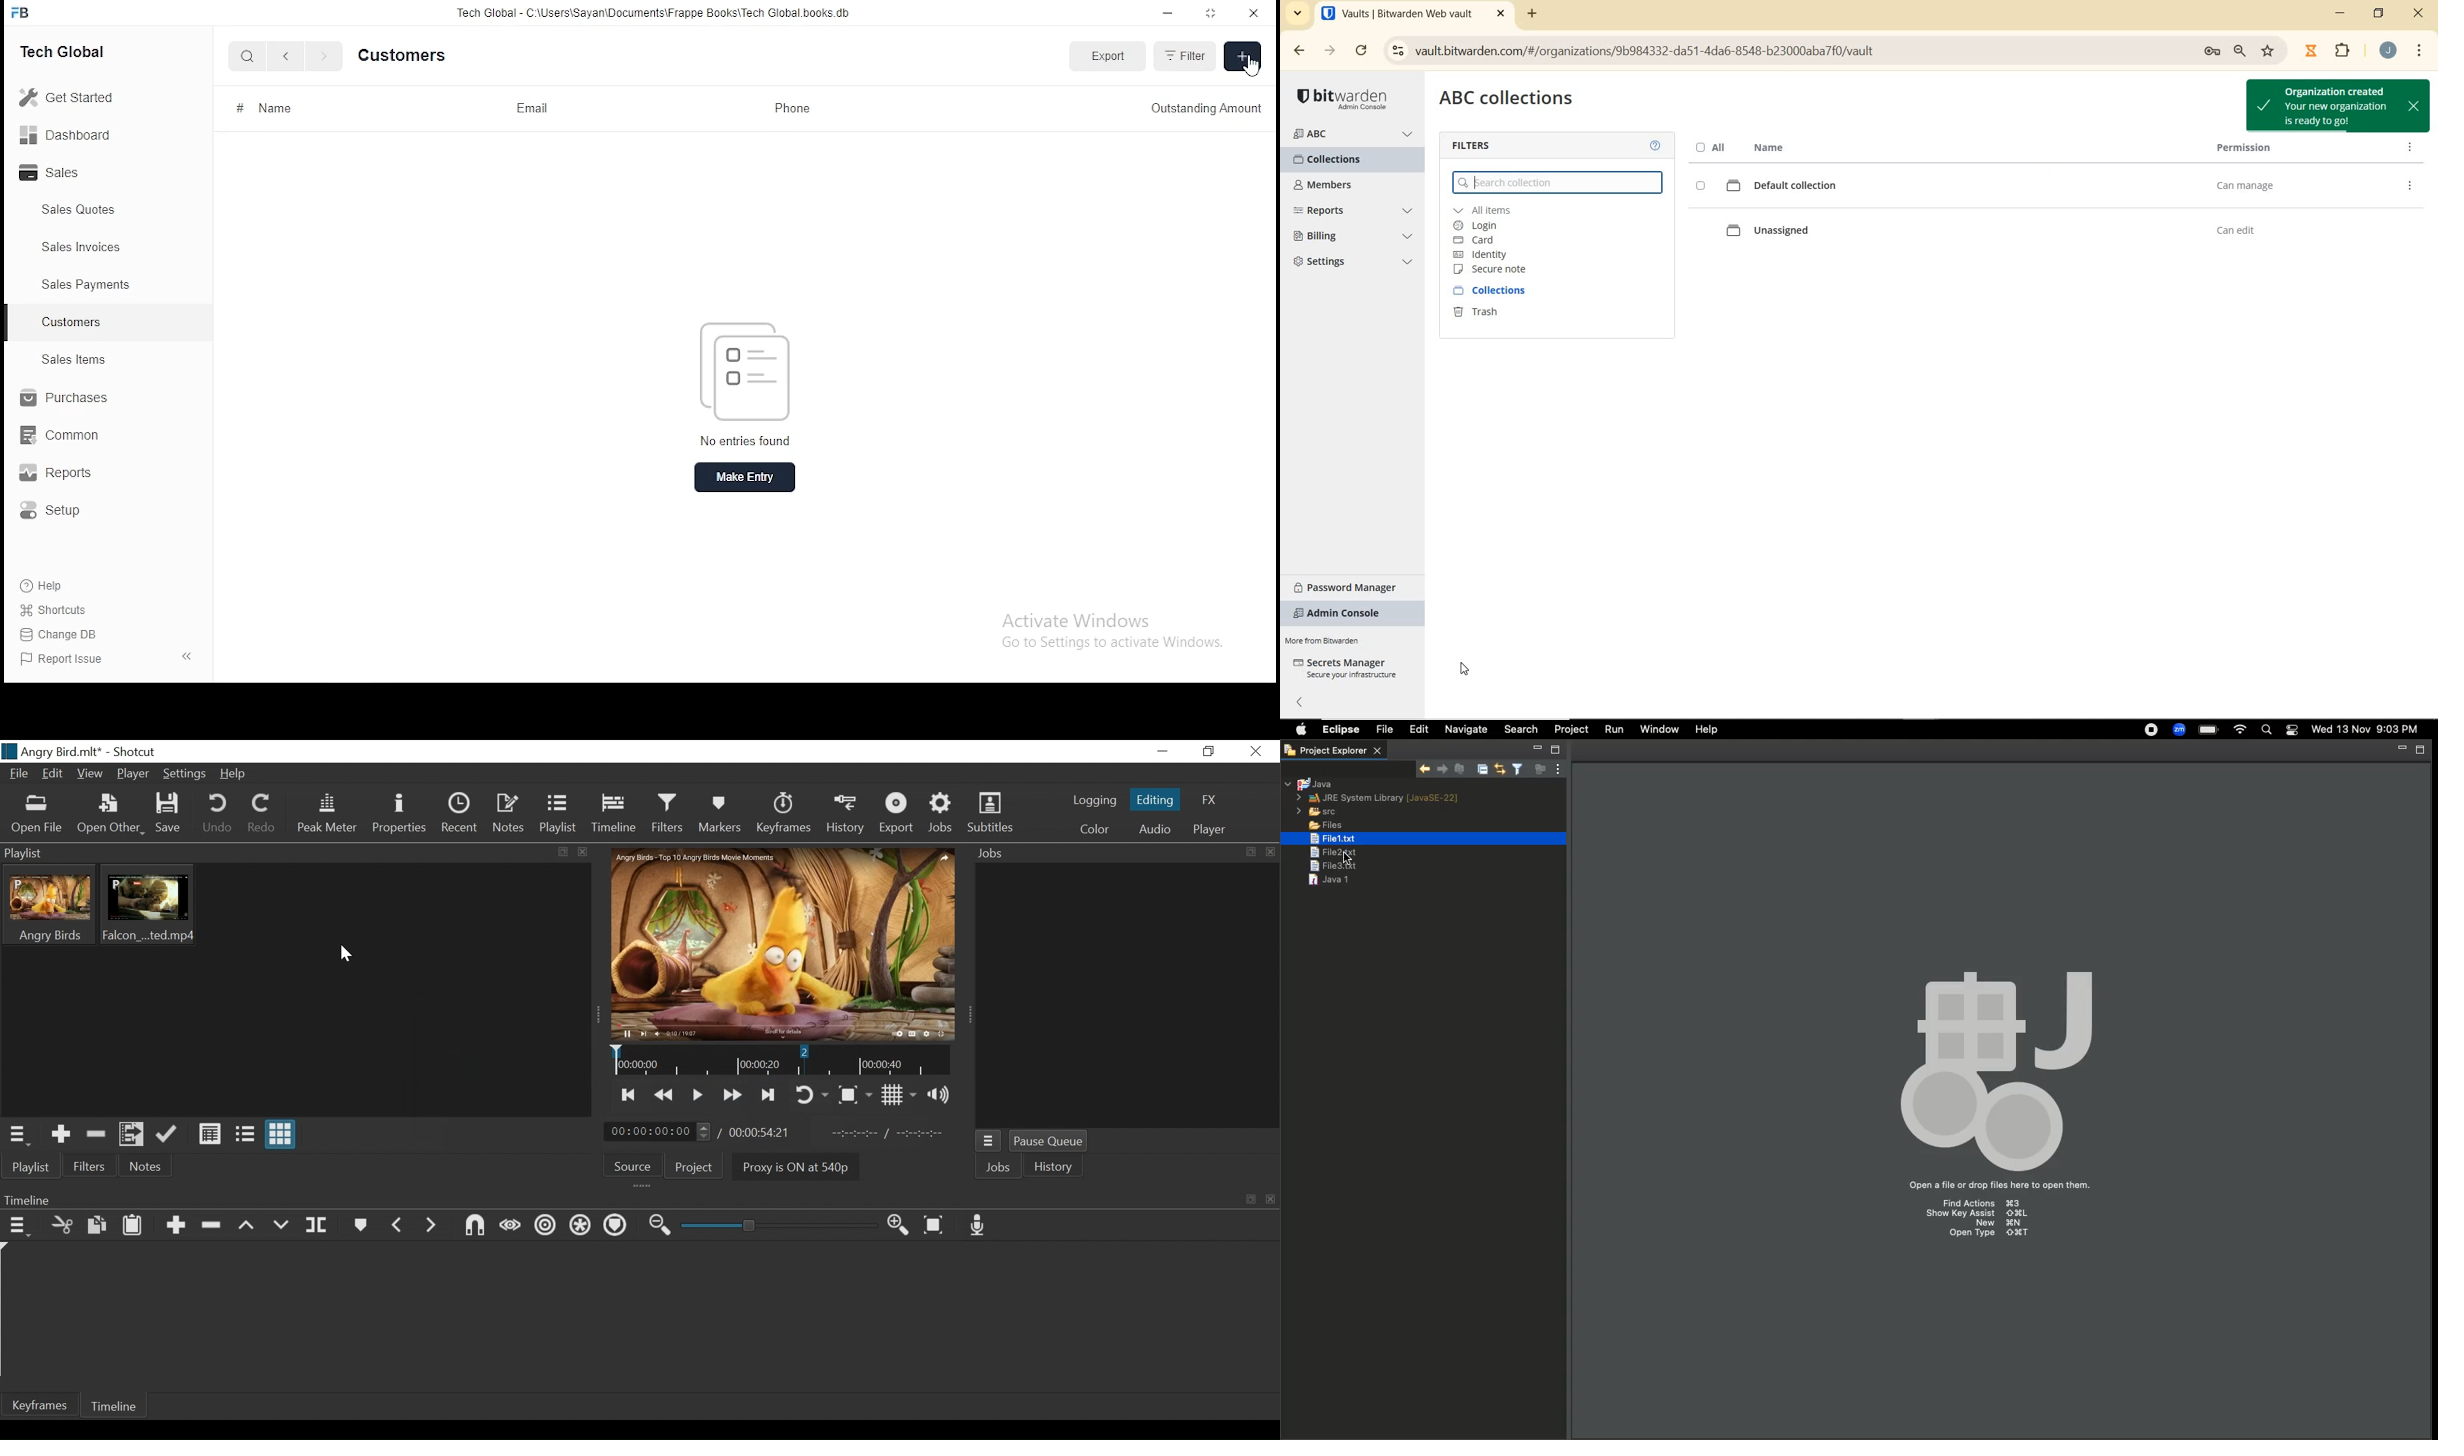 Image resolution: width=2464 pixels, height=1456 pixels. I want to click on common, so click(59, 437).